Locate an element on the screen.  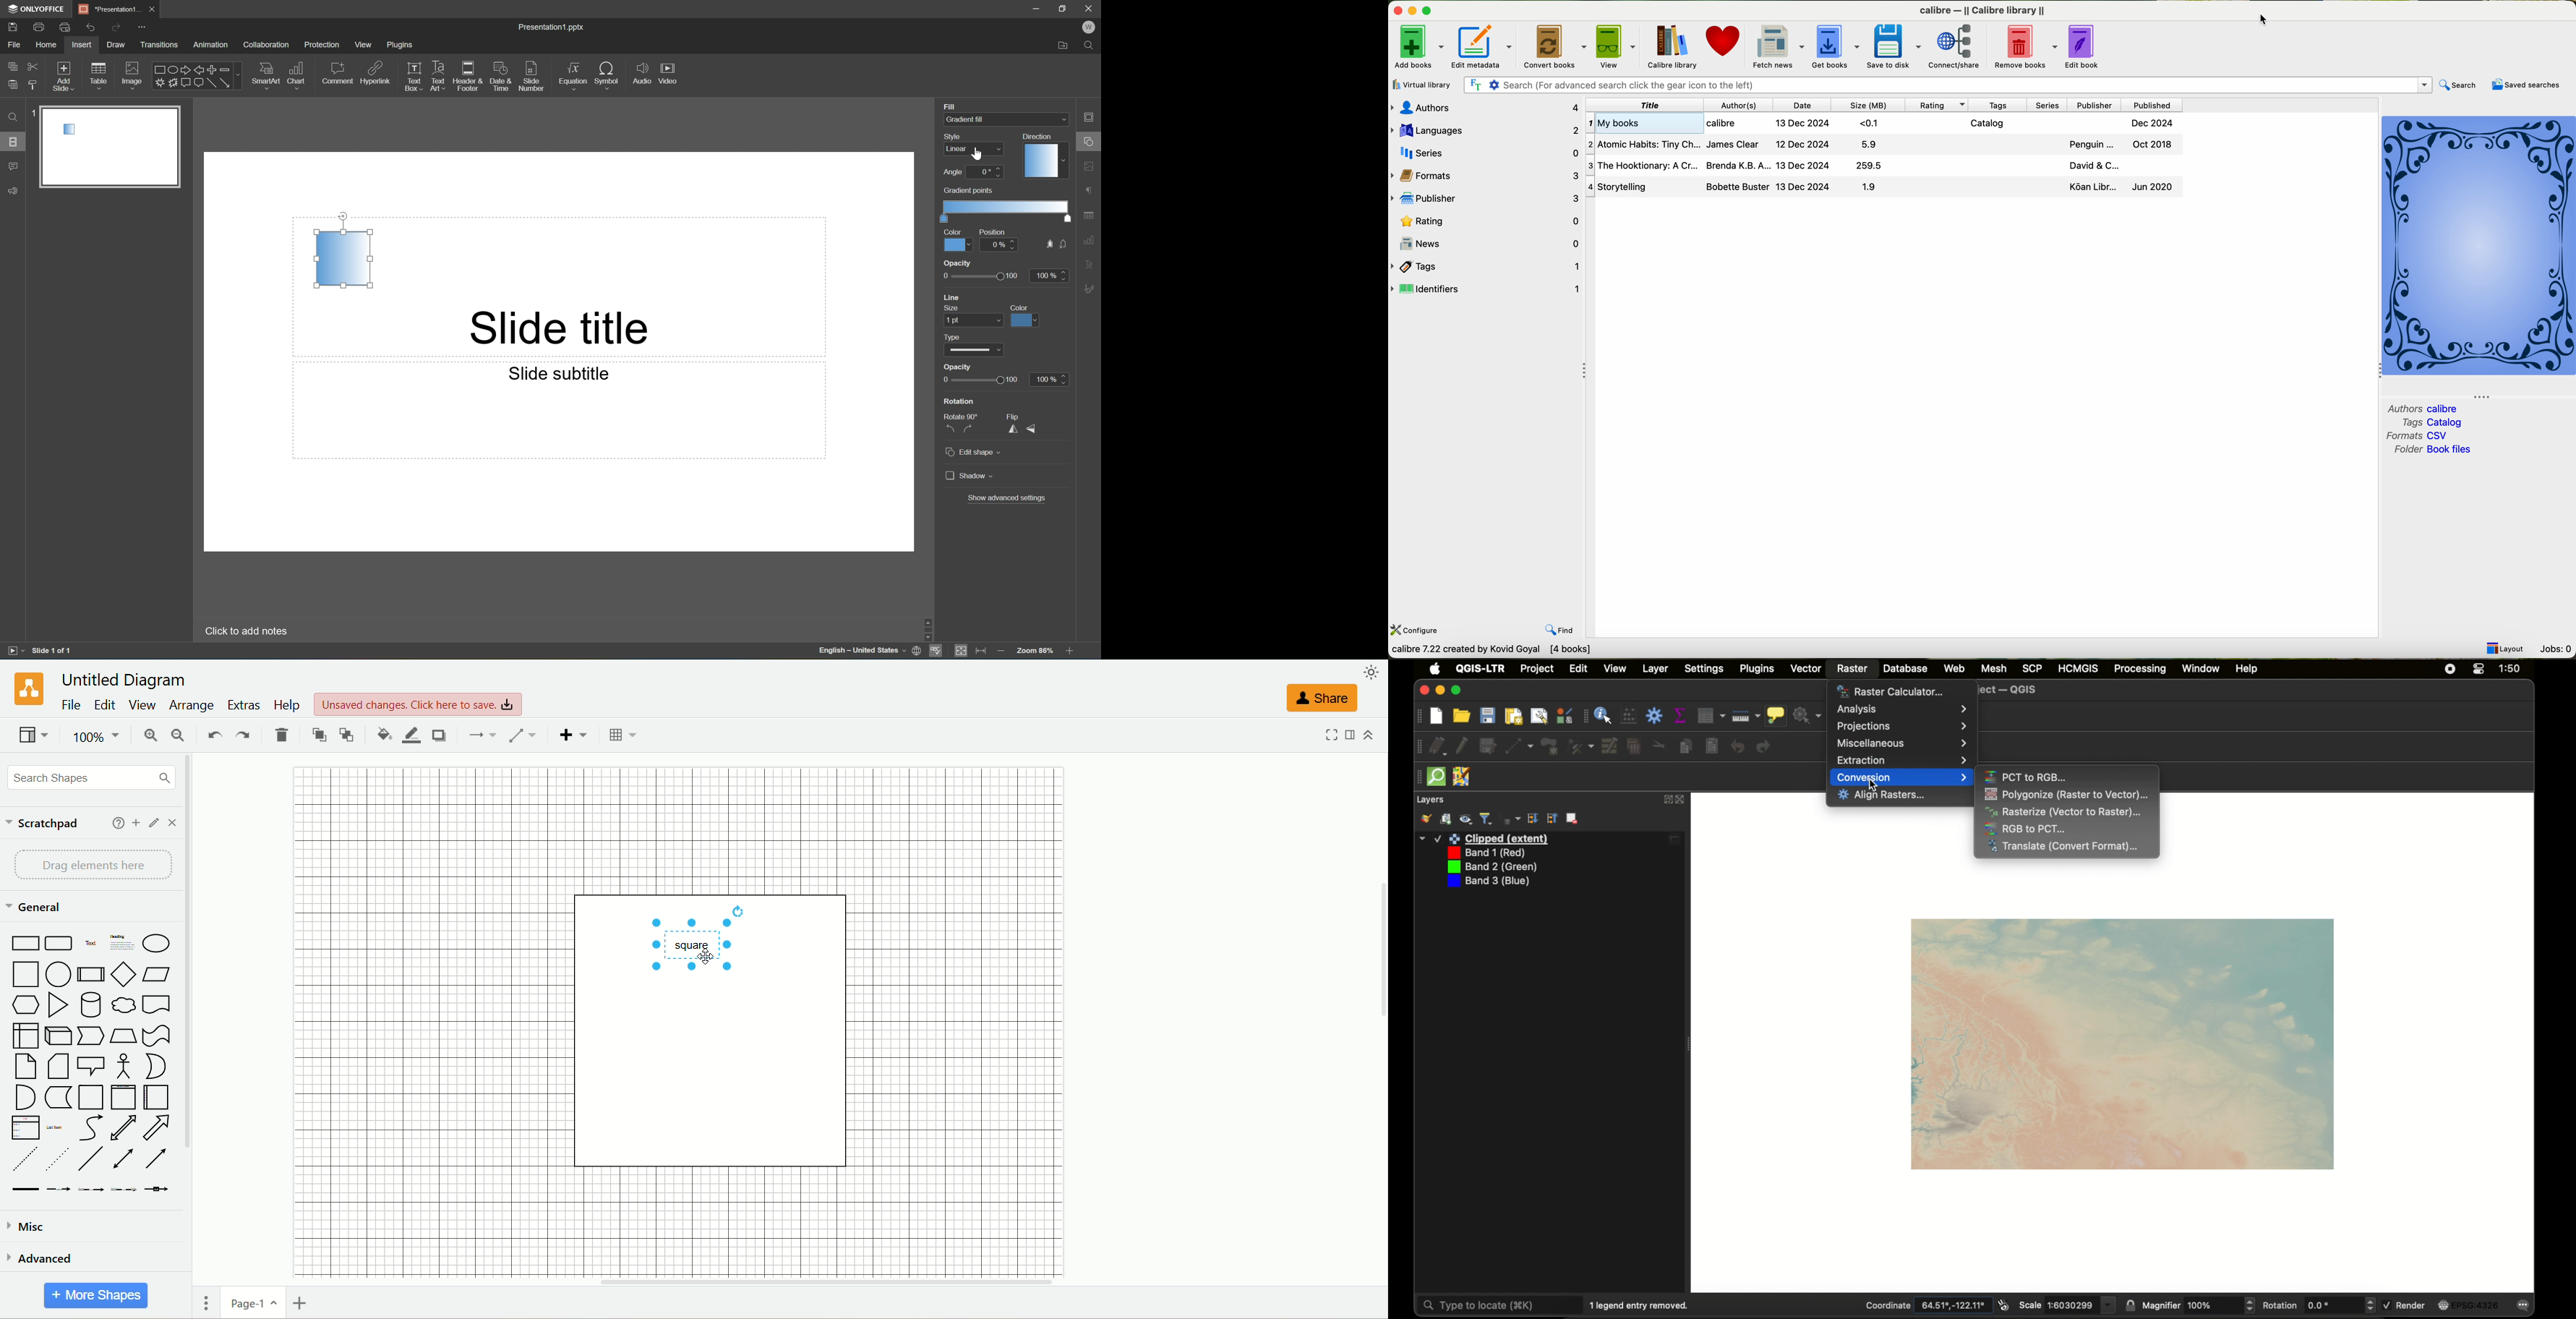
band 2 is located at coordinates (1490, 867).